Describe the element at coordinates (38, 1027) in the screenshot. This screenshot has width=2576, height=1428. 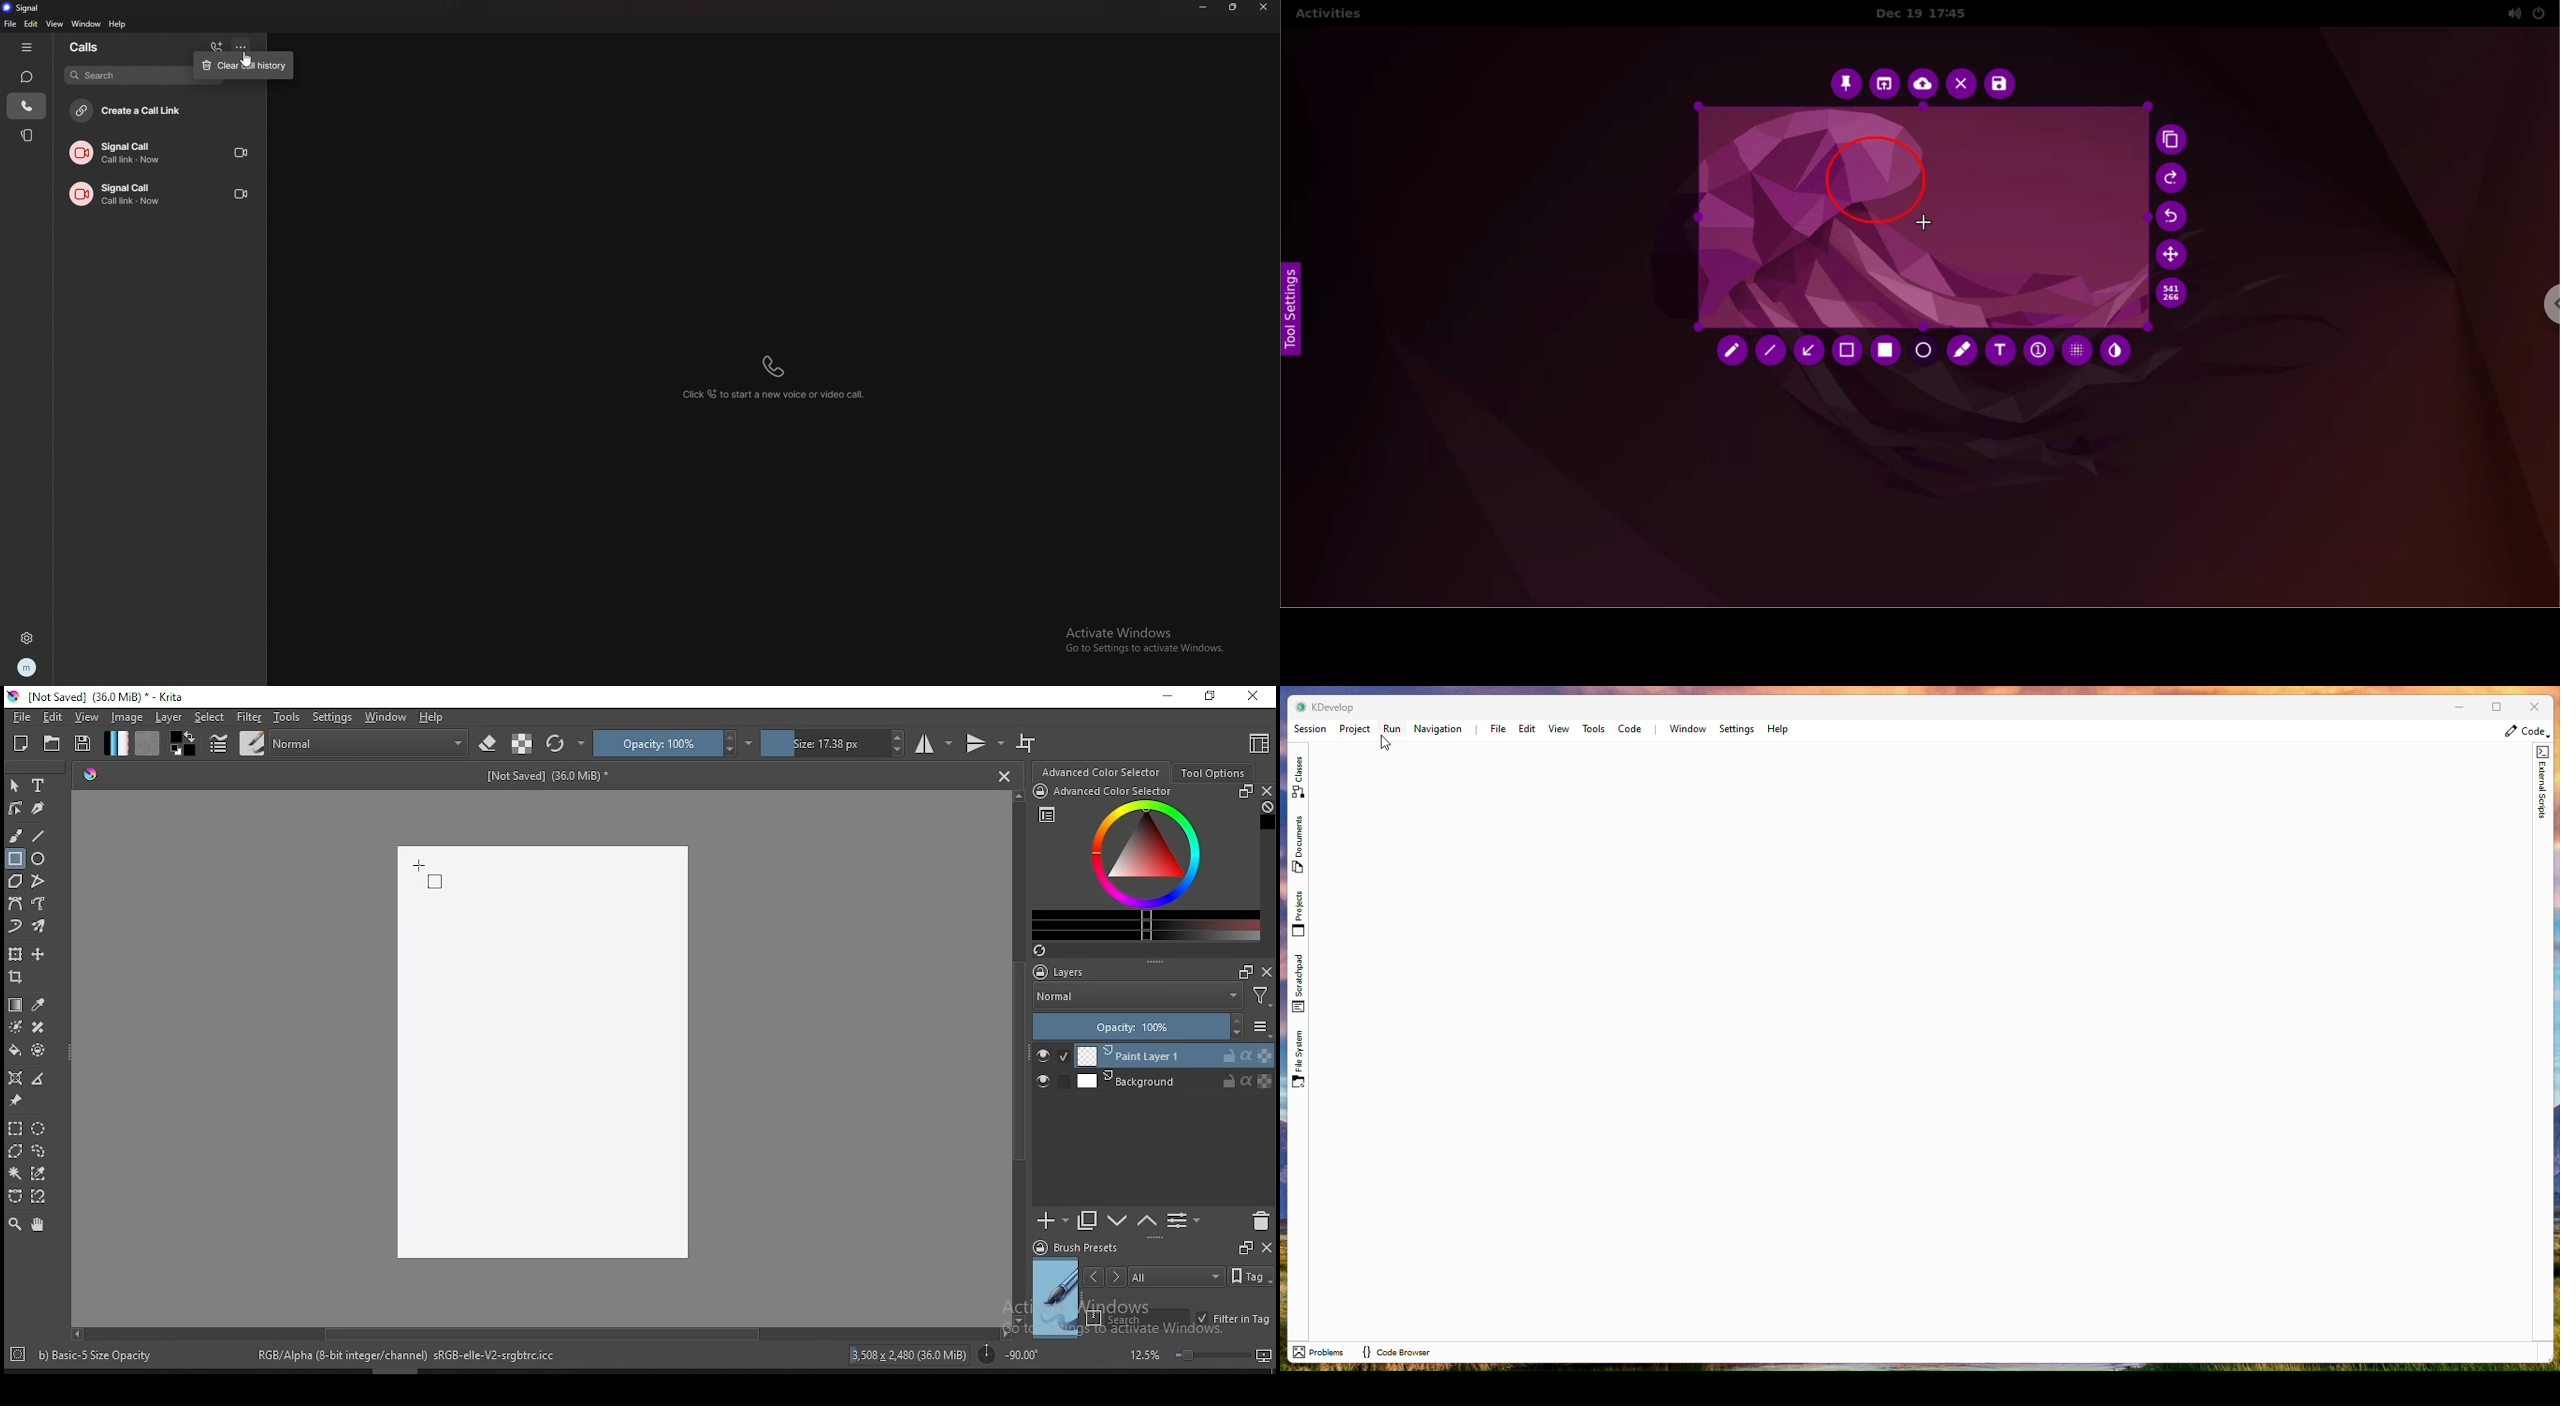
I see `smart patch tool` at that location.